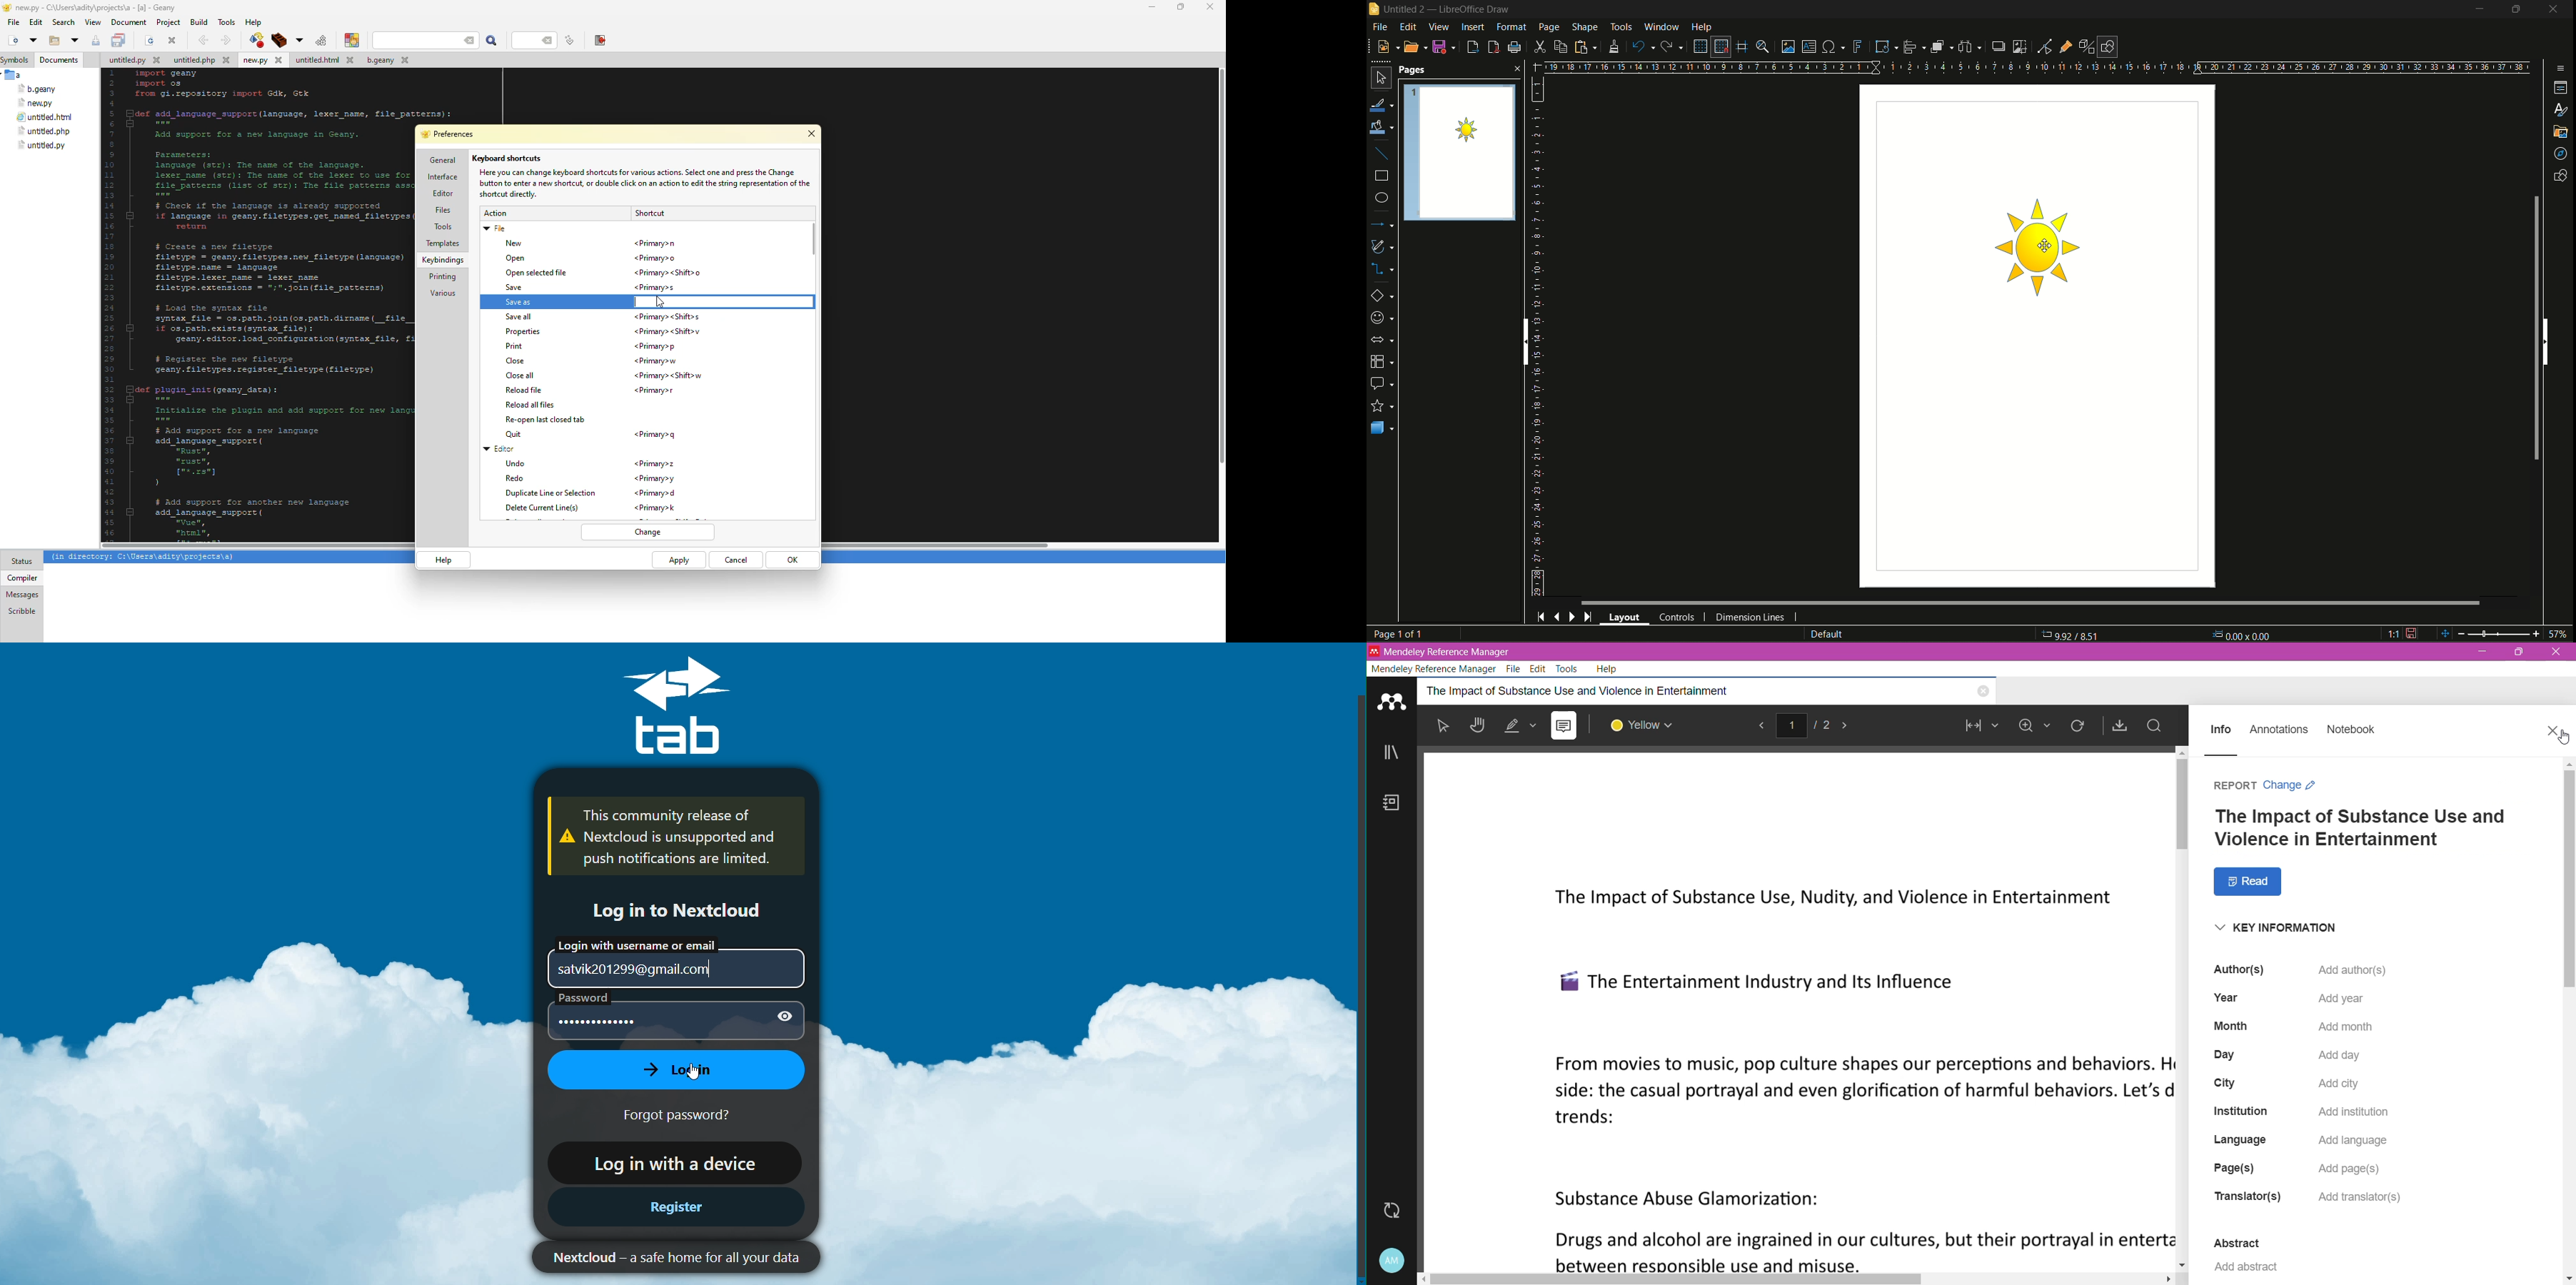  I want to click on edit, so click(1411, 28).